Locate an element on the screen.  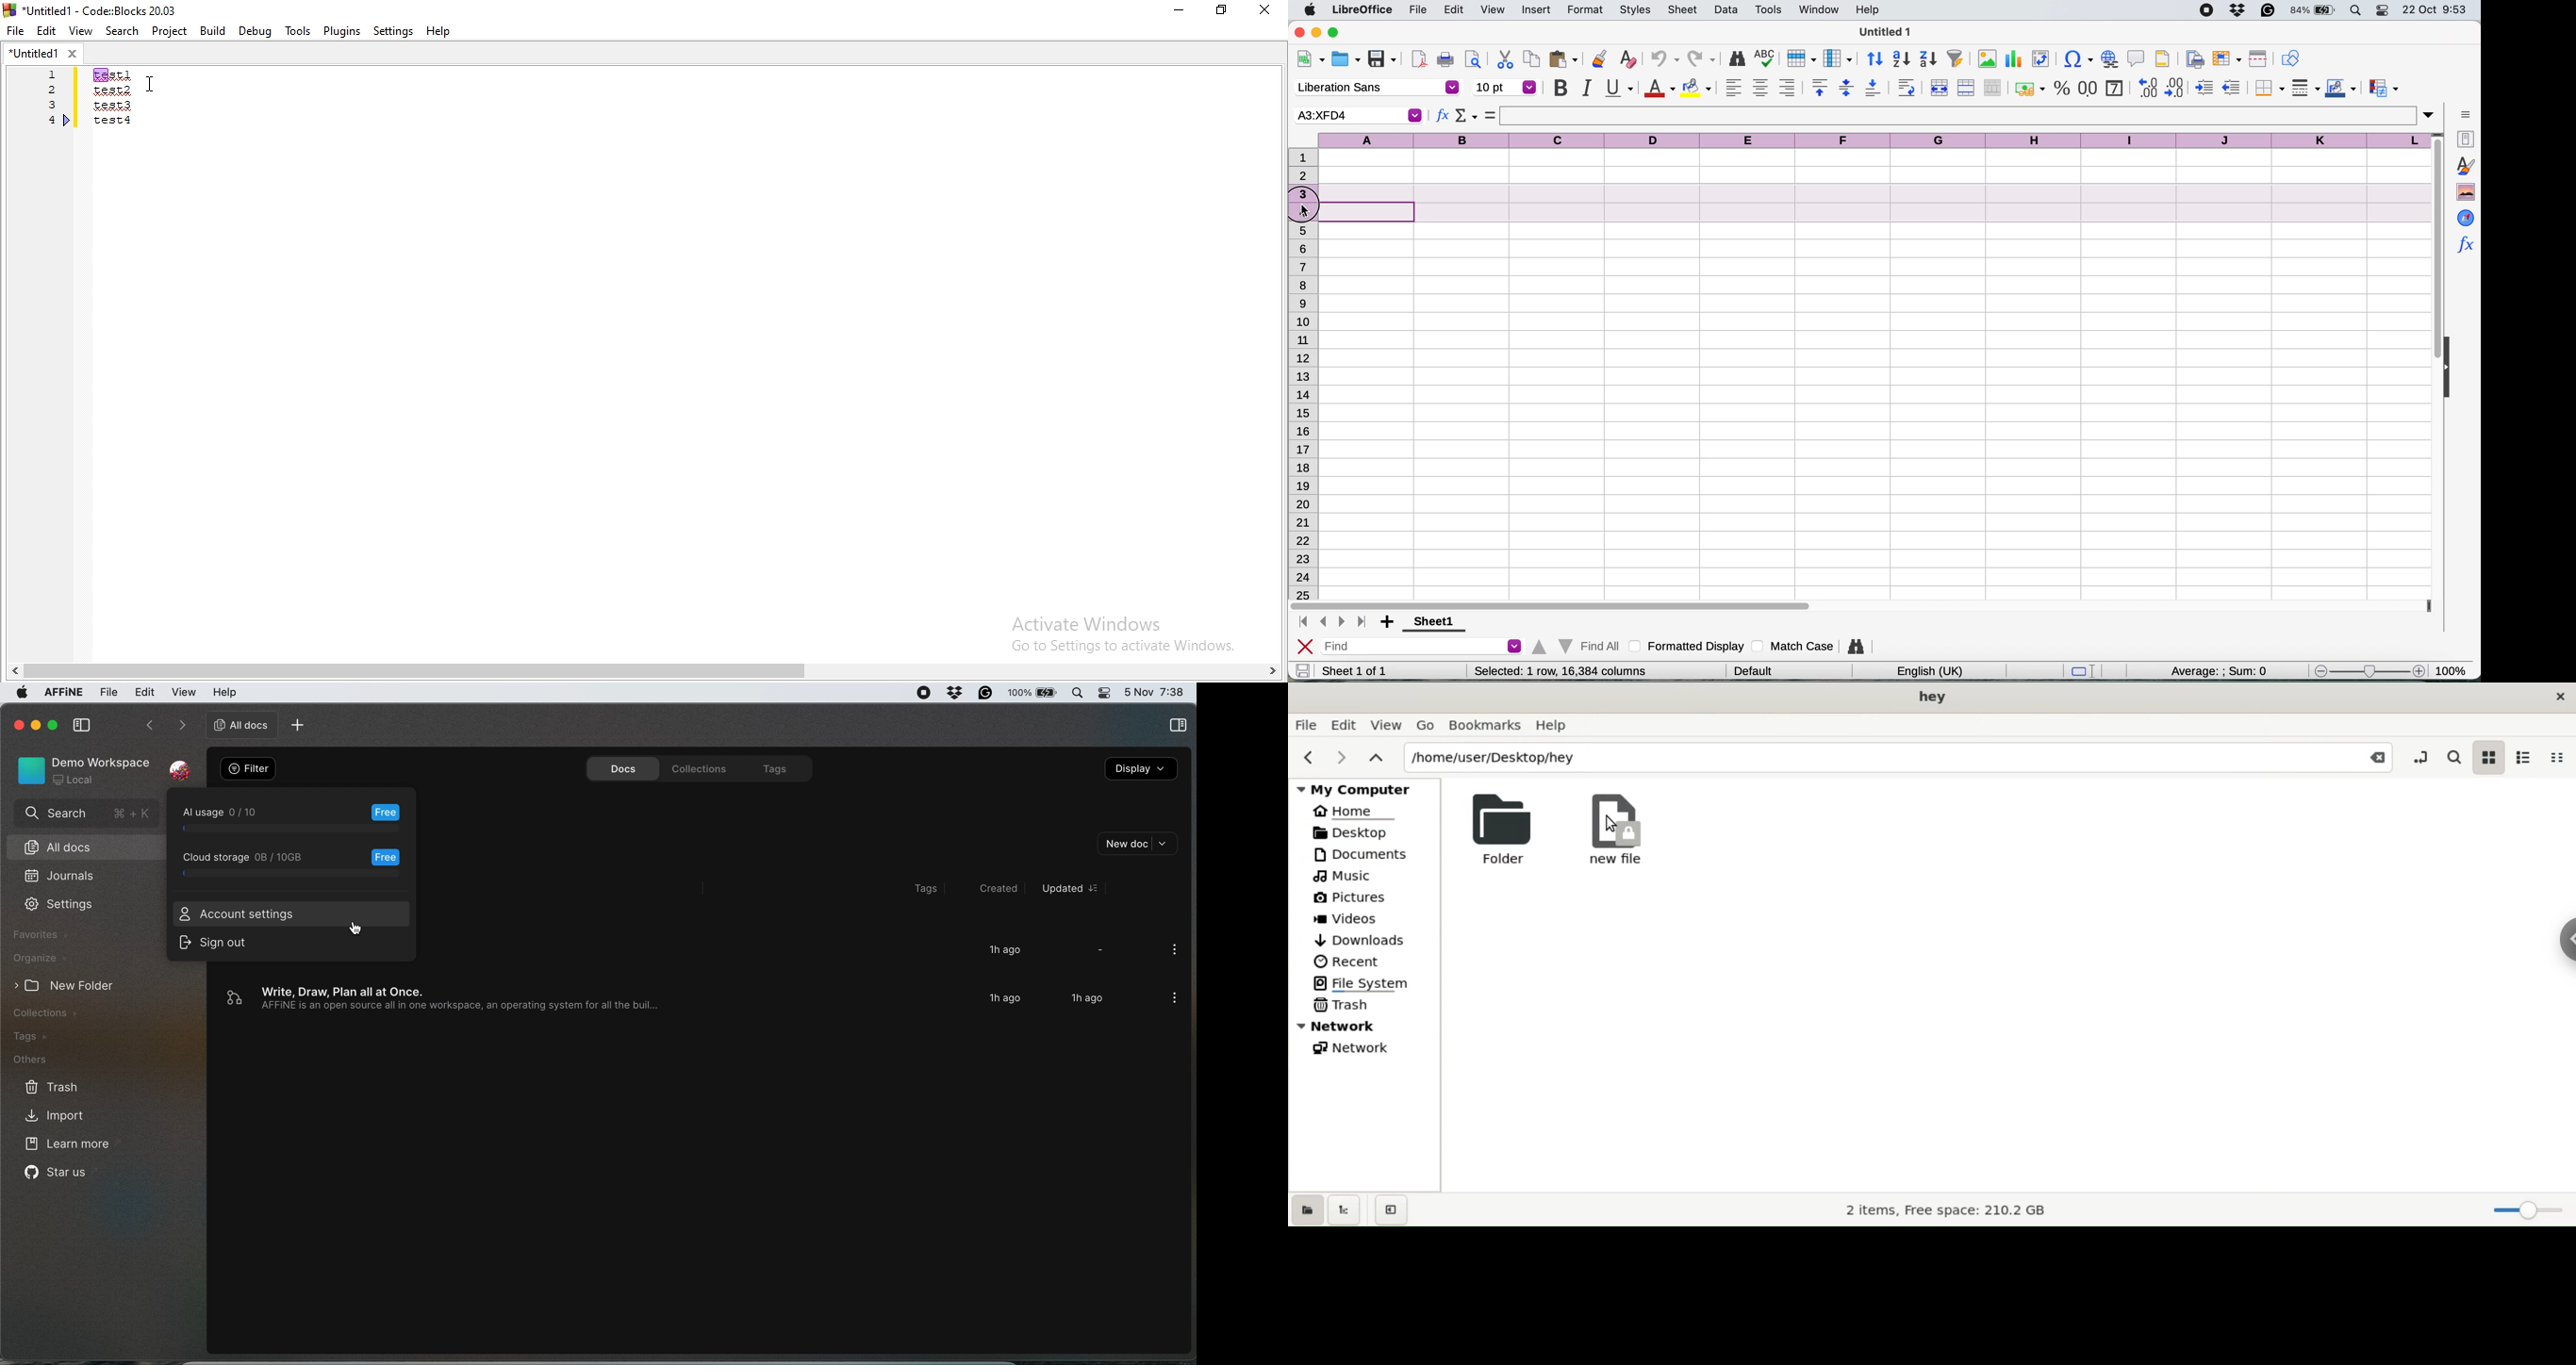
File is located at coordinates (17, 32).